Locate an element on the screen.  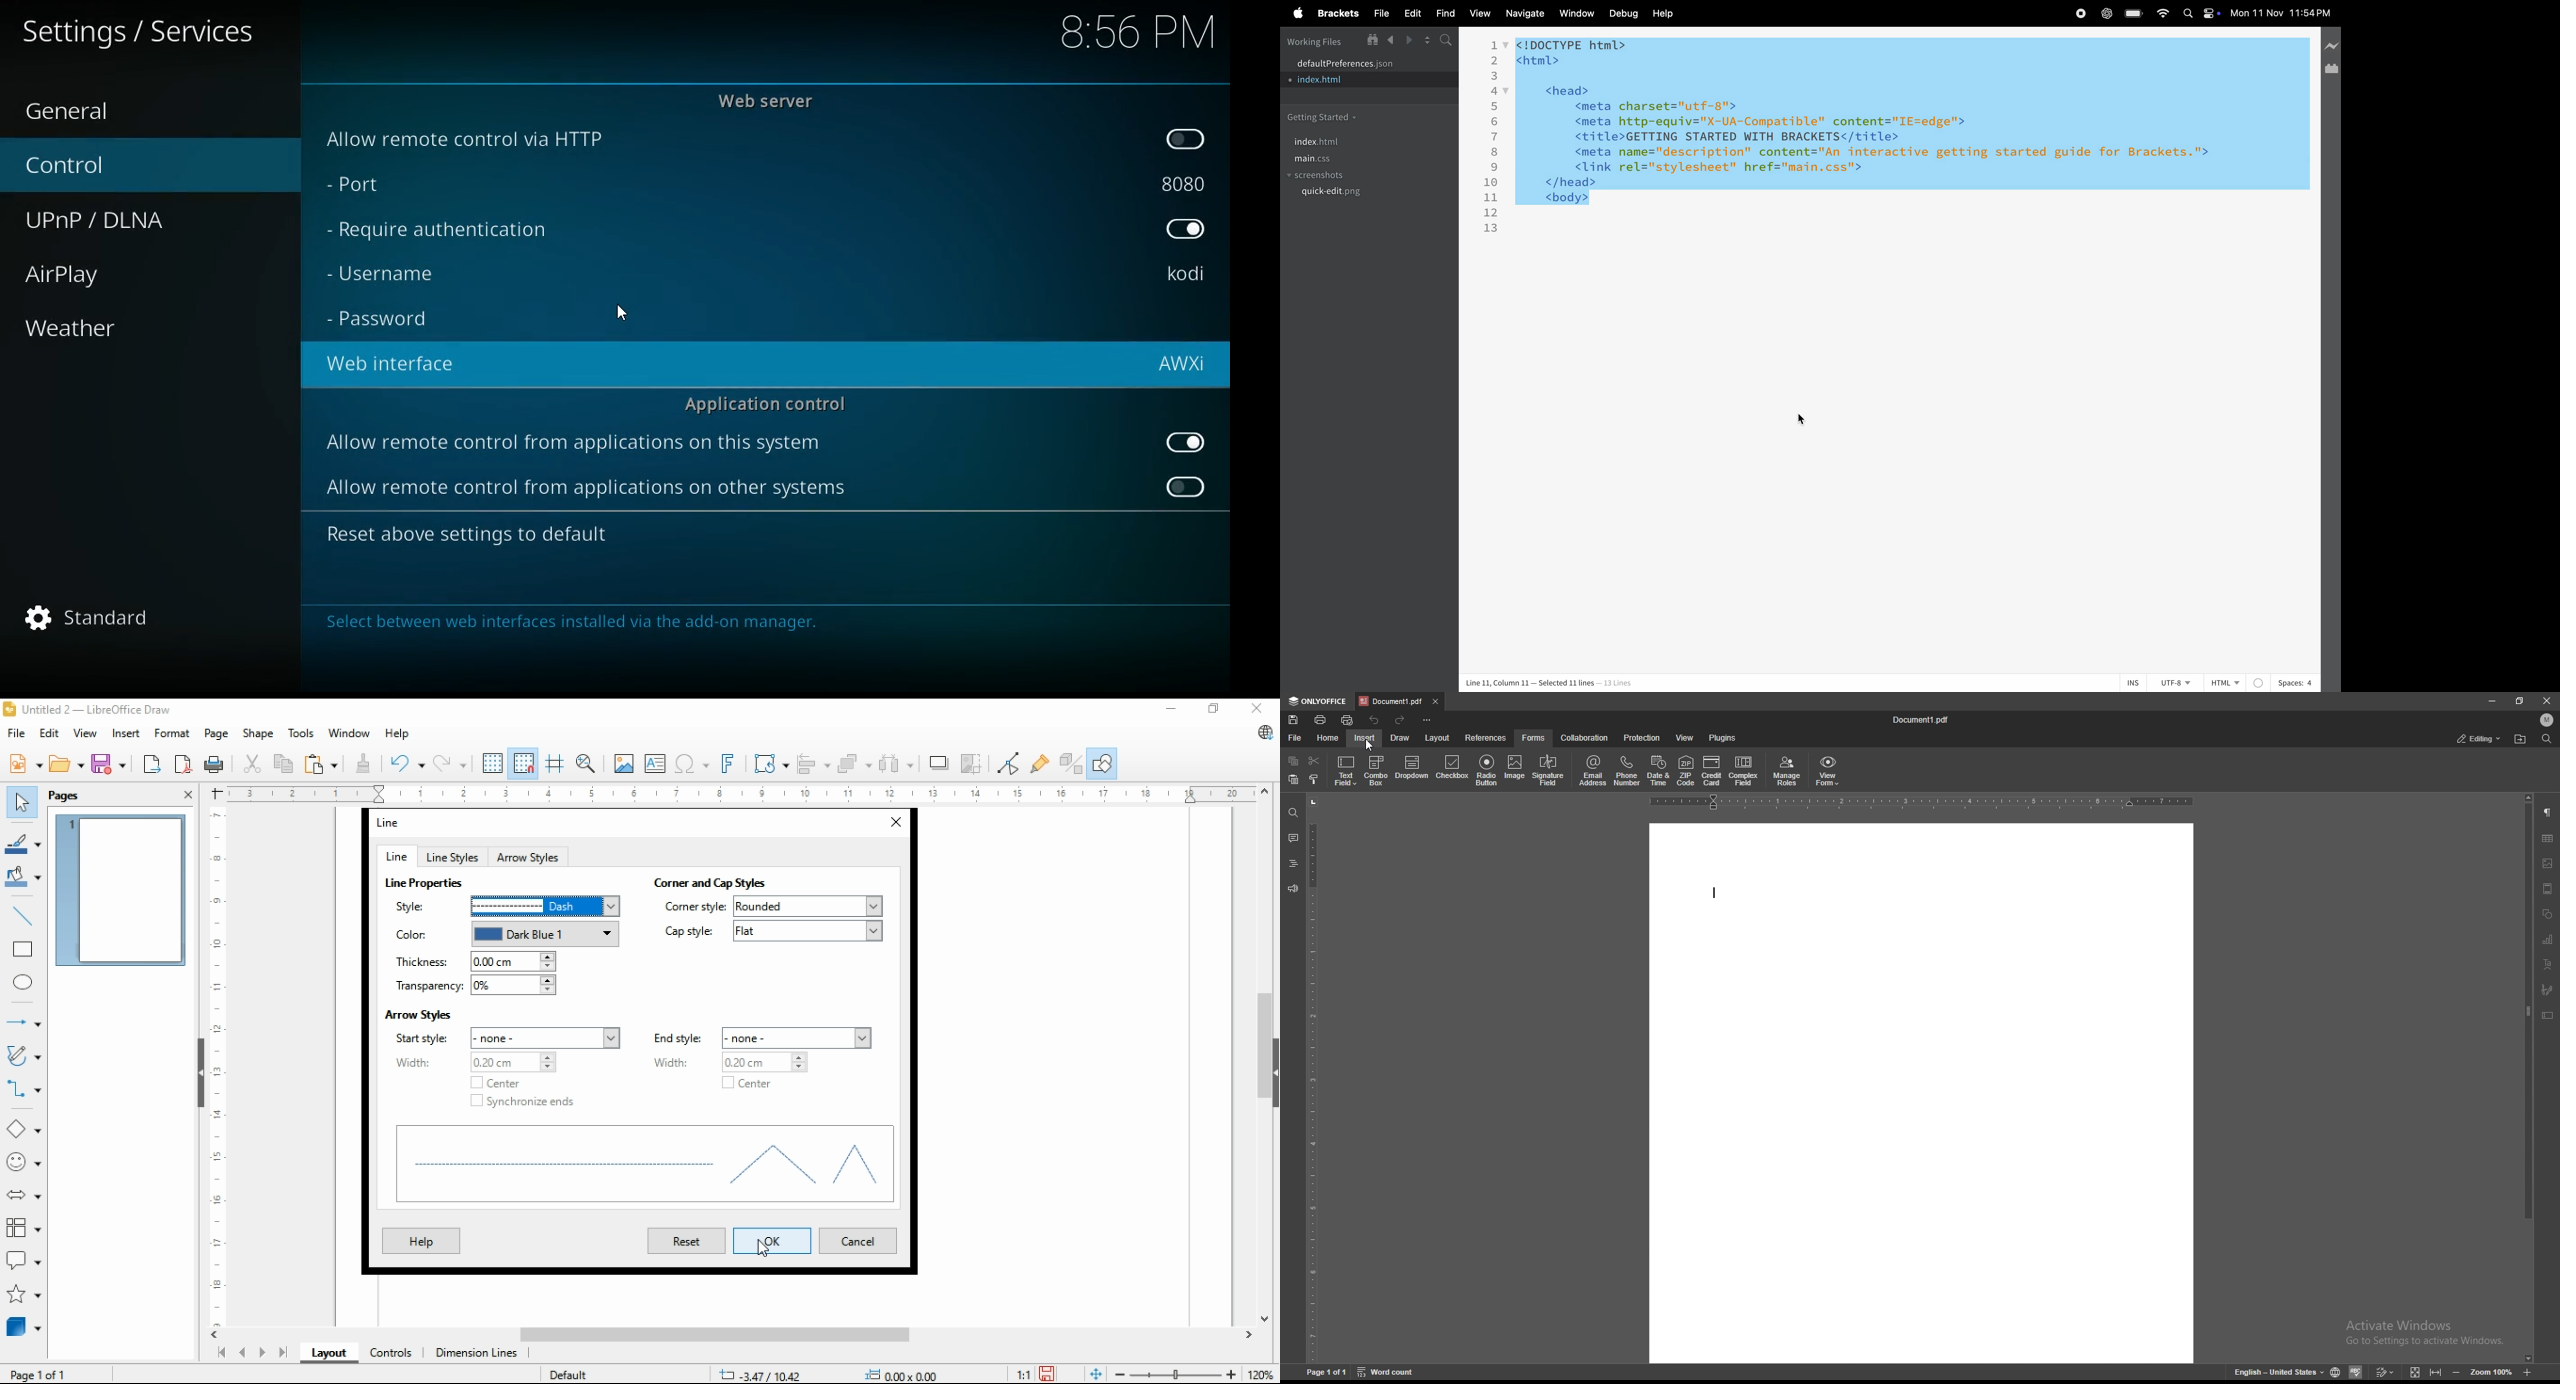
block arrows is located at coordinates (26, 1195).